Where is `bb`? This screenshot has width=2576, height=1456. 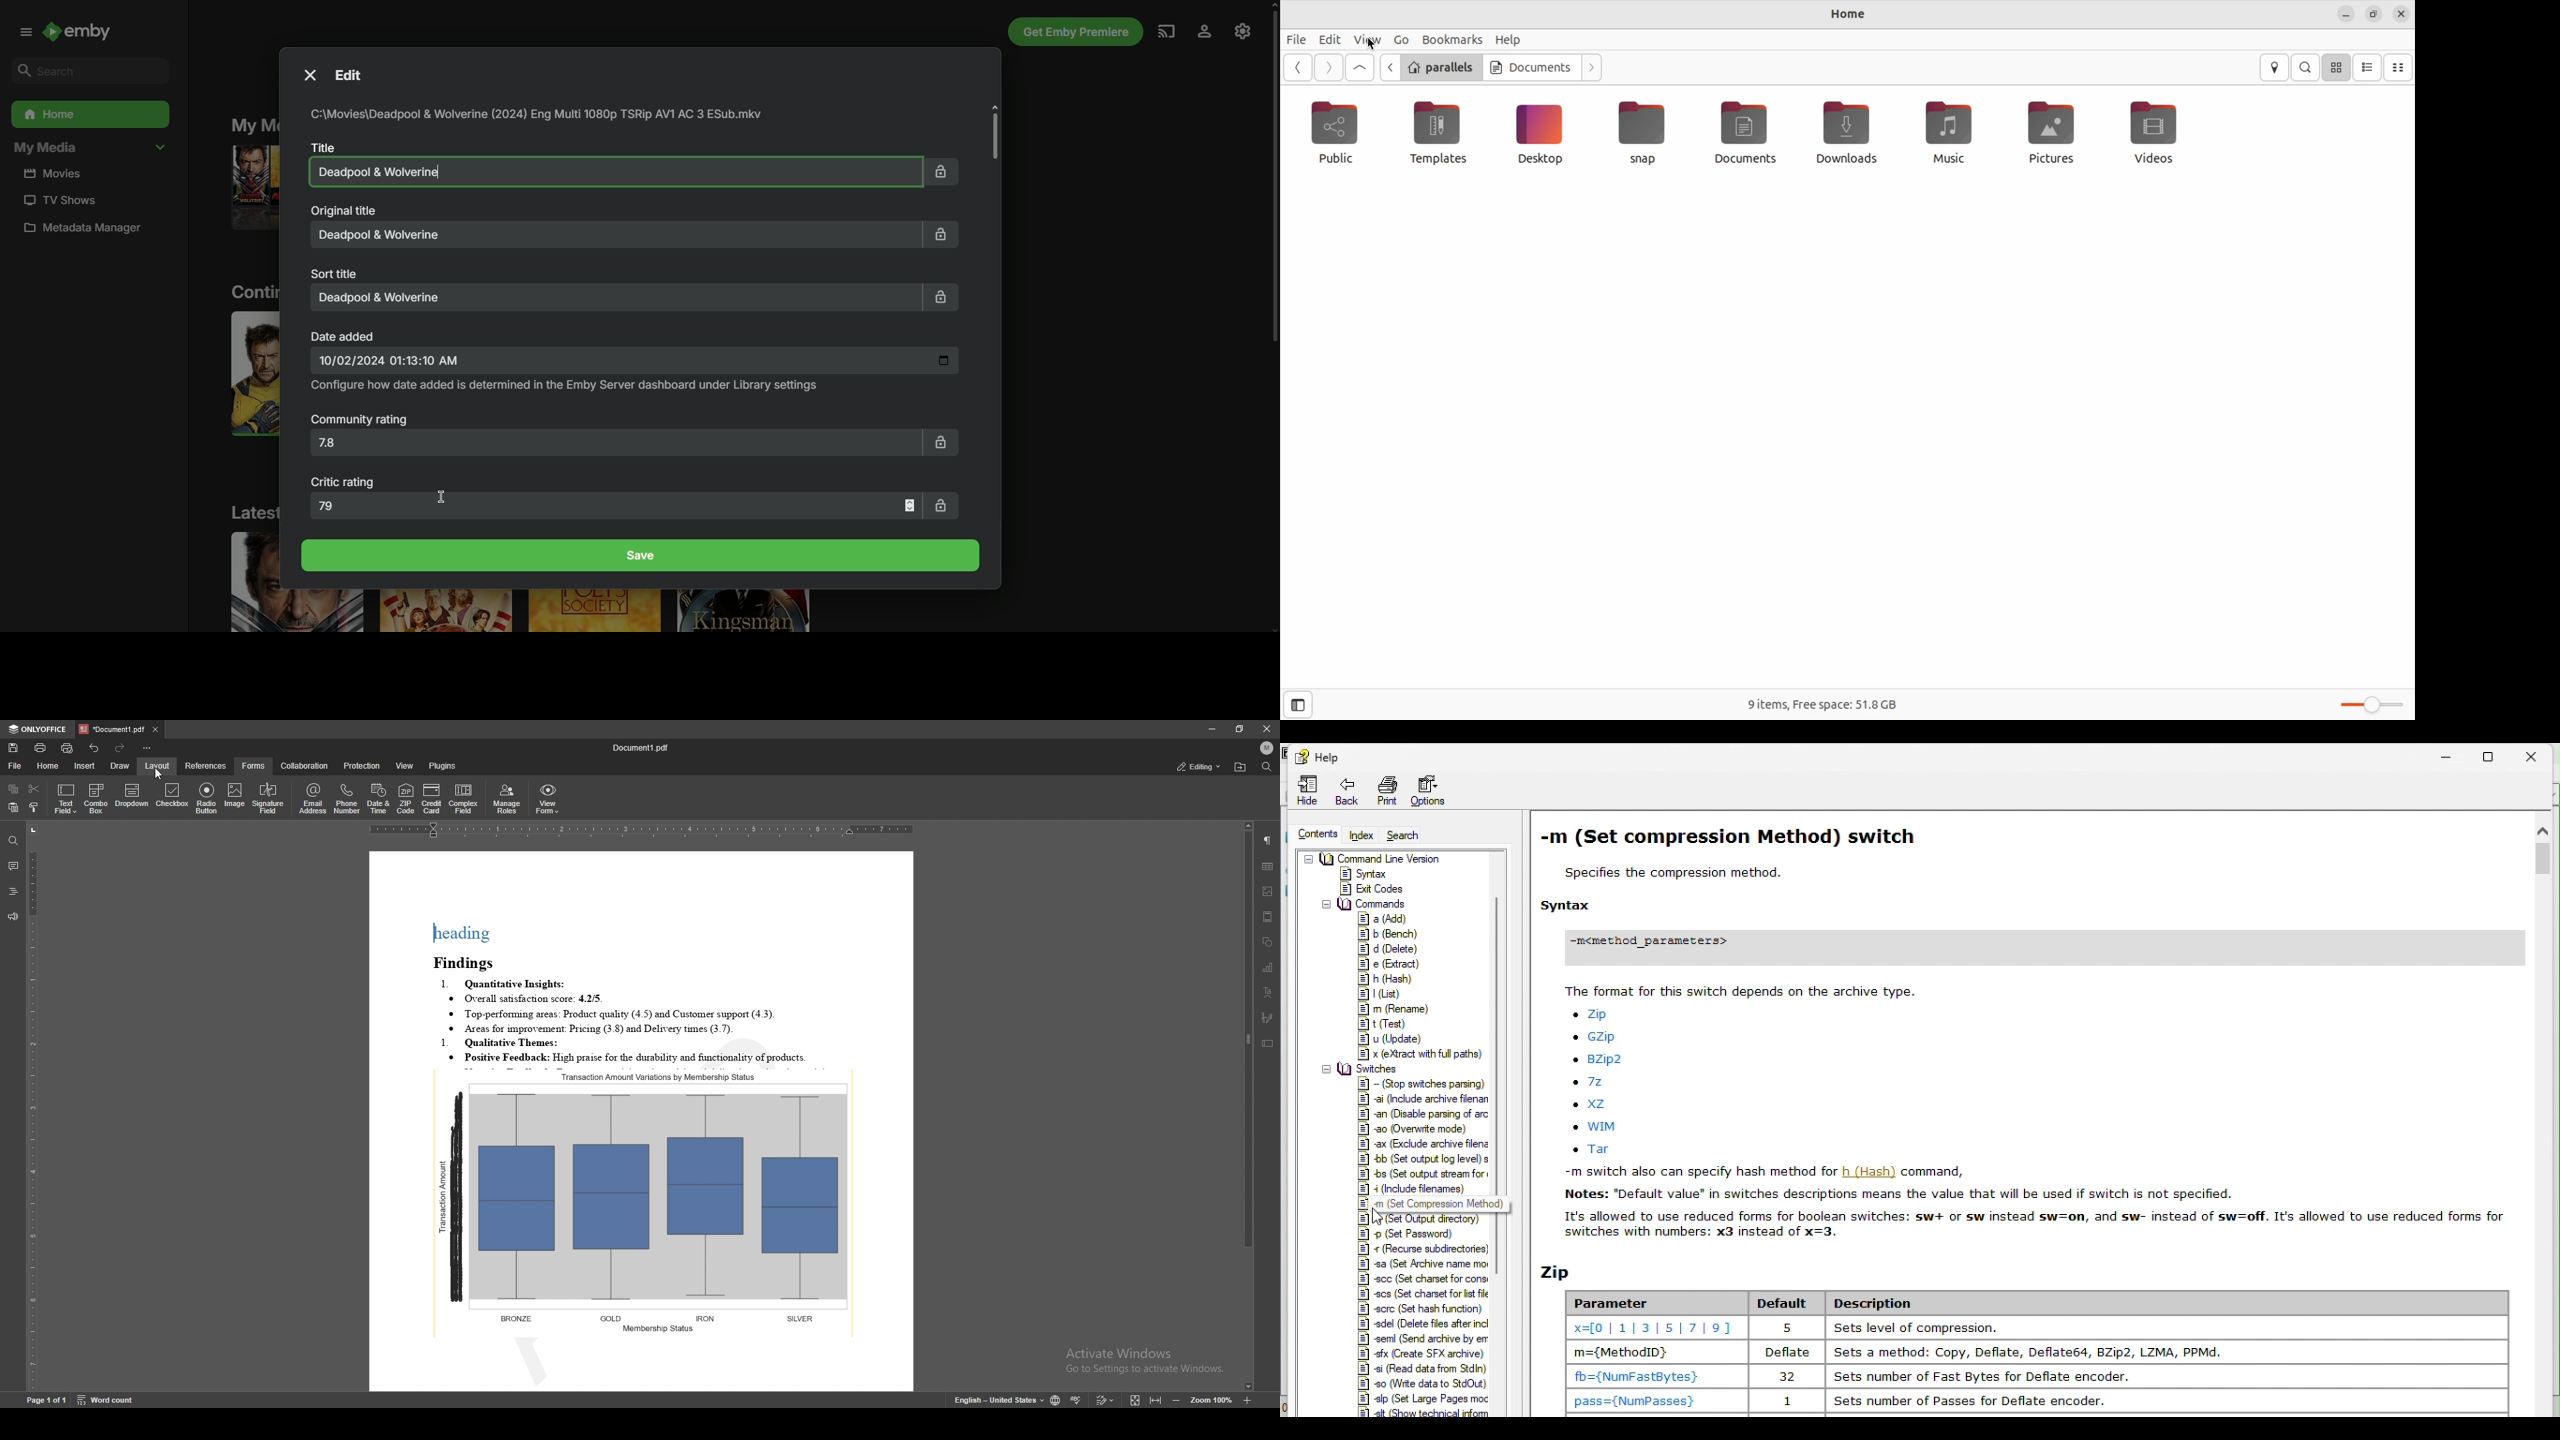 bb is located at coordinates (1421, 1158).